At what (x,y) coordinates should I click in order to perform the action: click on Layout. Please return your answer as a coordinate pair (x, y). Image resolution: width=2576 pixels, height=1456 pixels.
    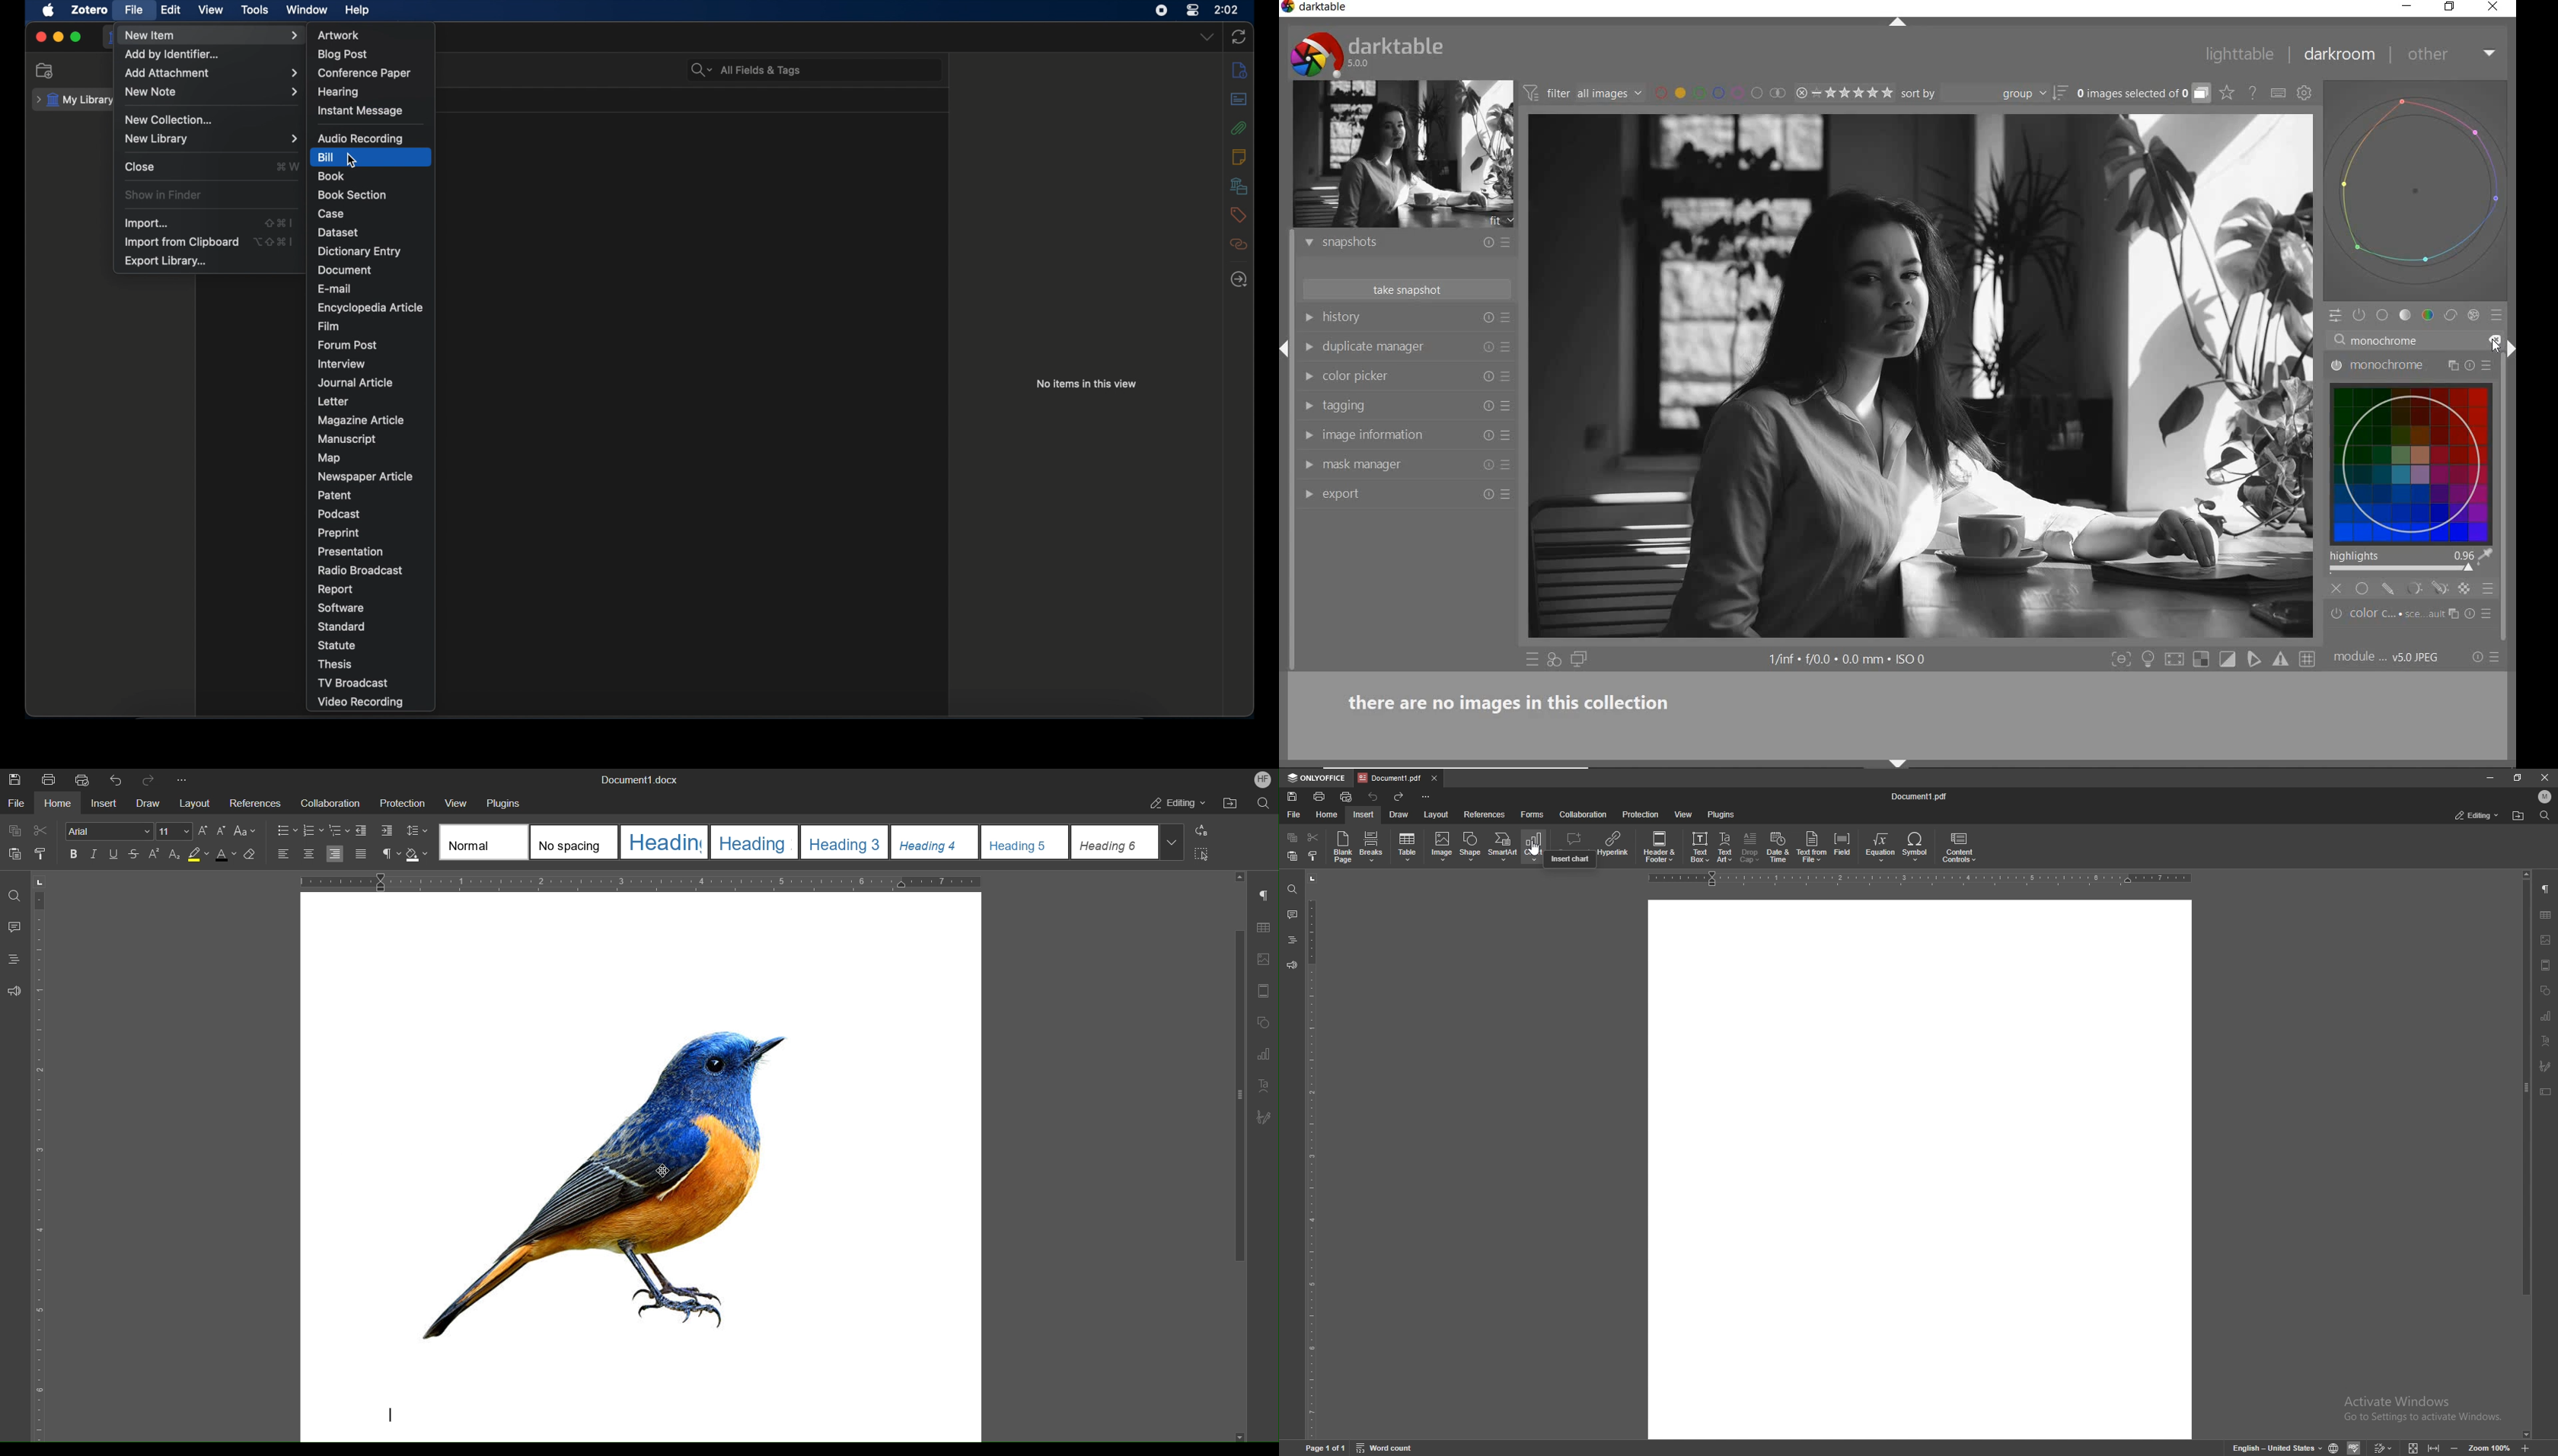
    Looking at the image, I should click on (192, 801).